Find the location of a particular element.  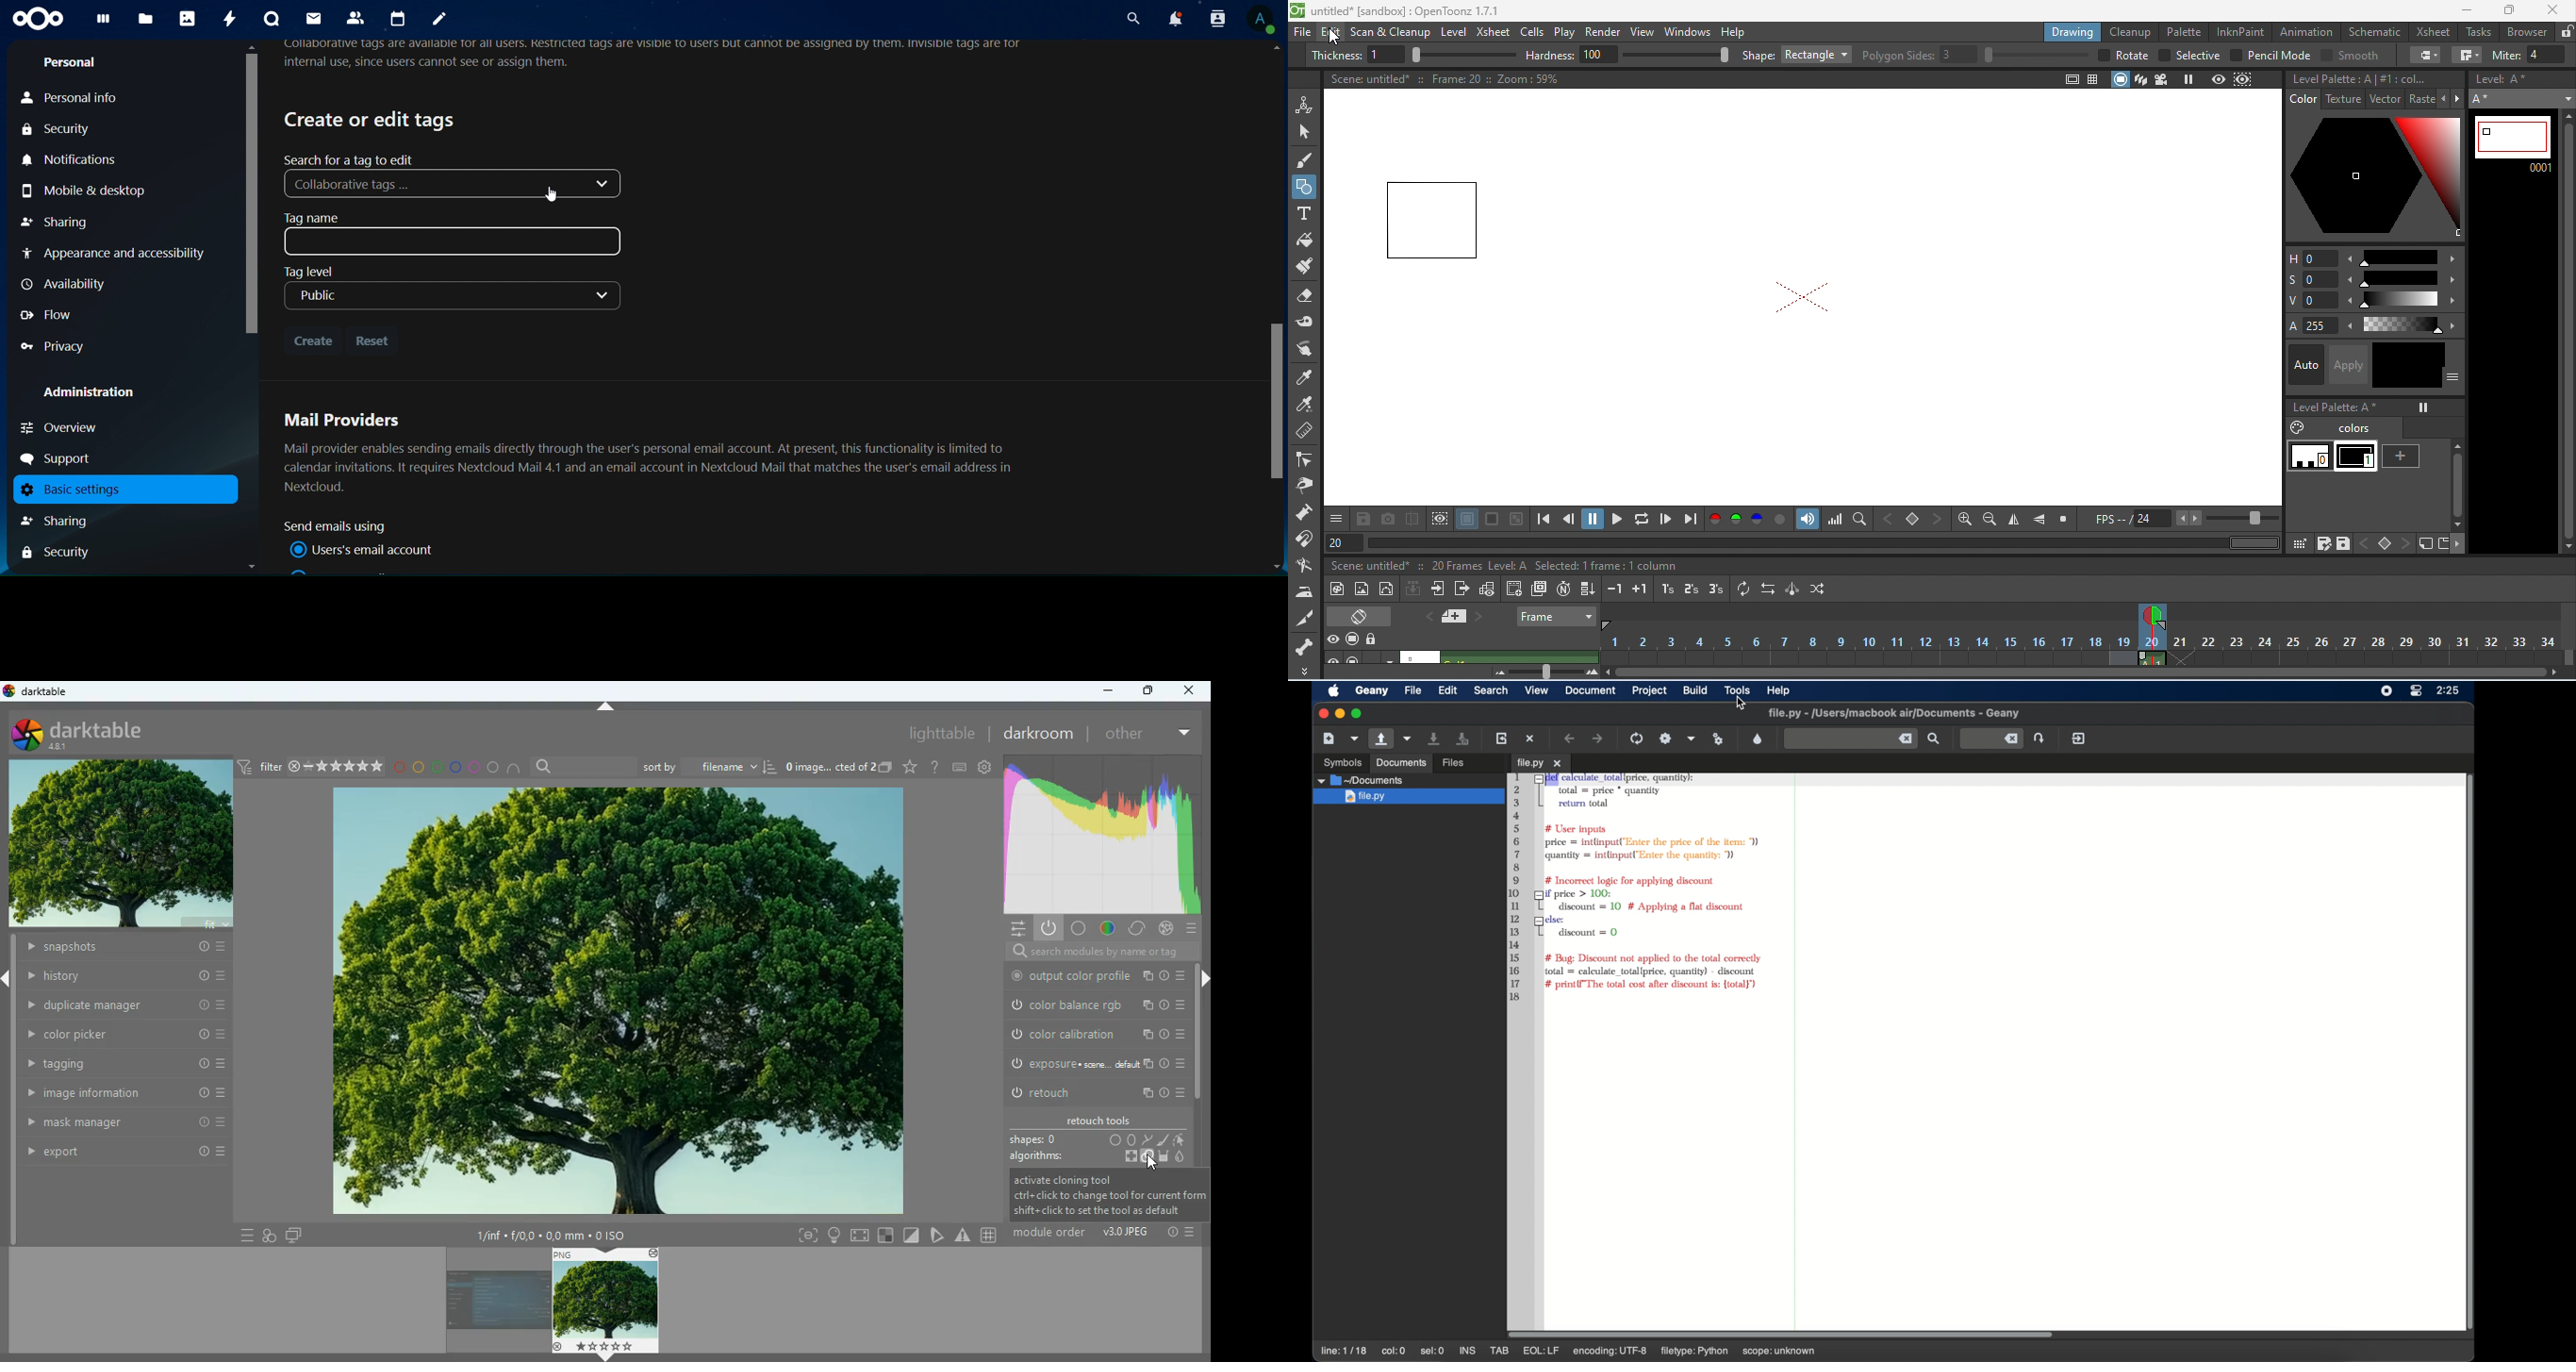

notes is located at coordinates (440, 20).